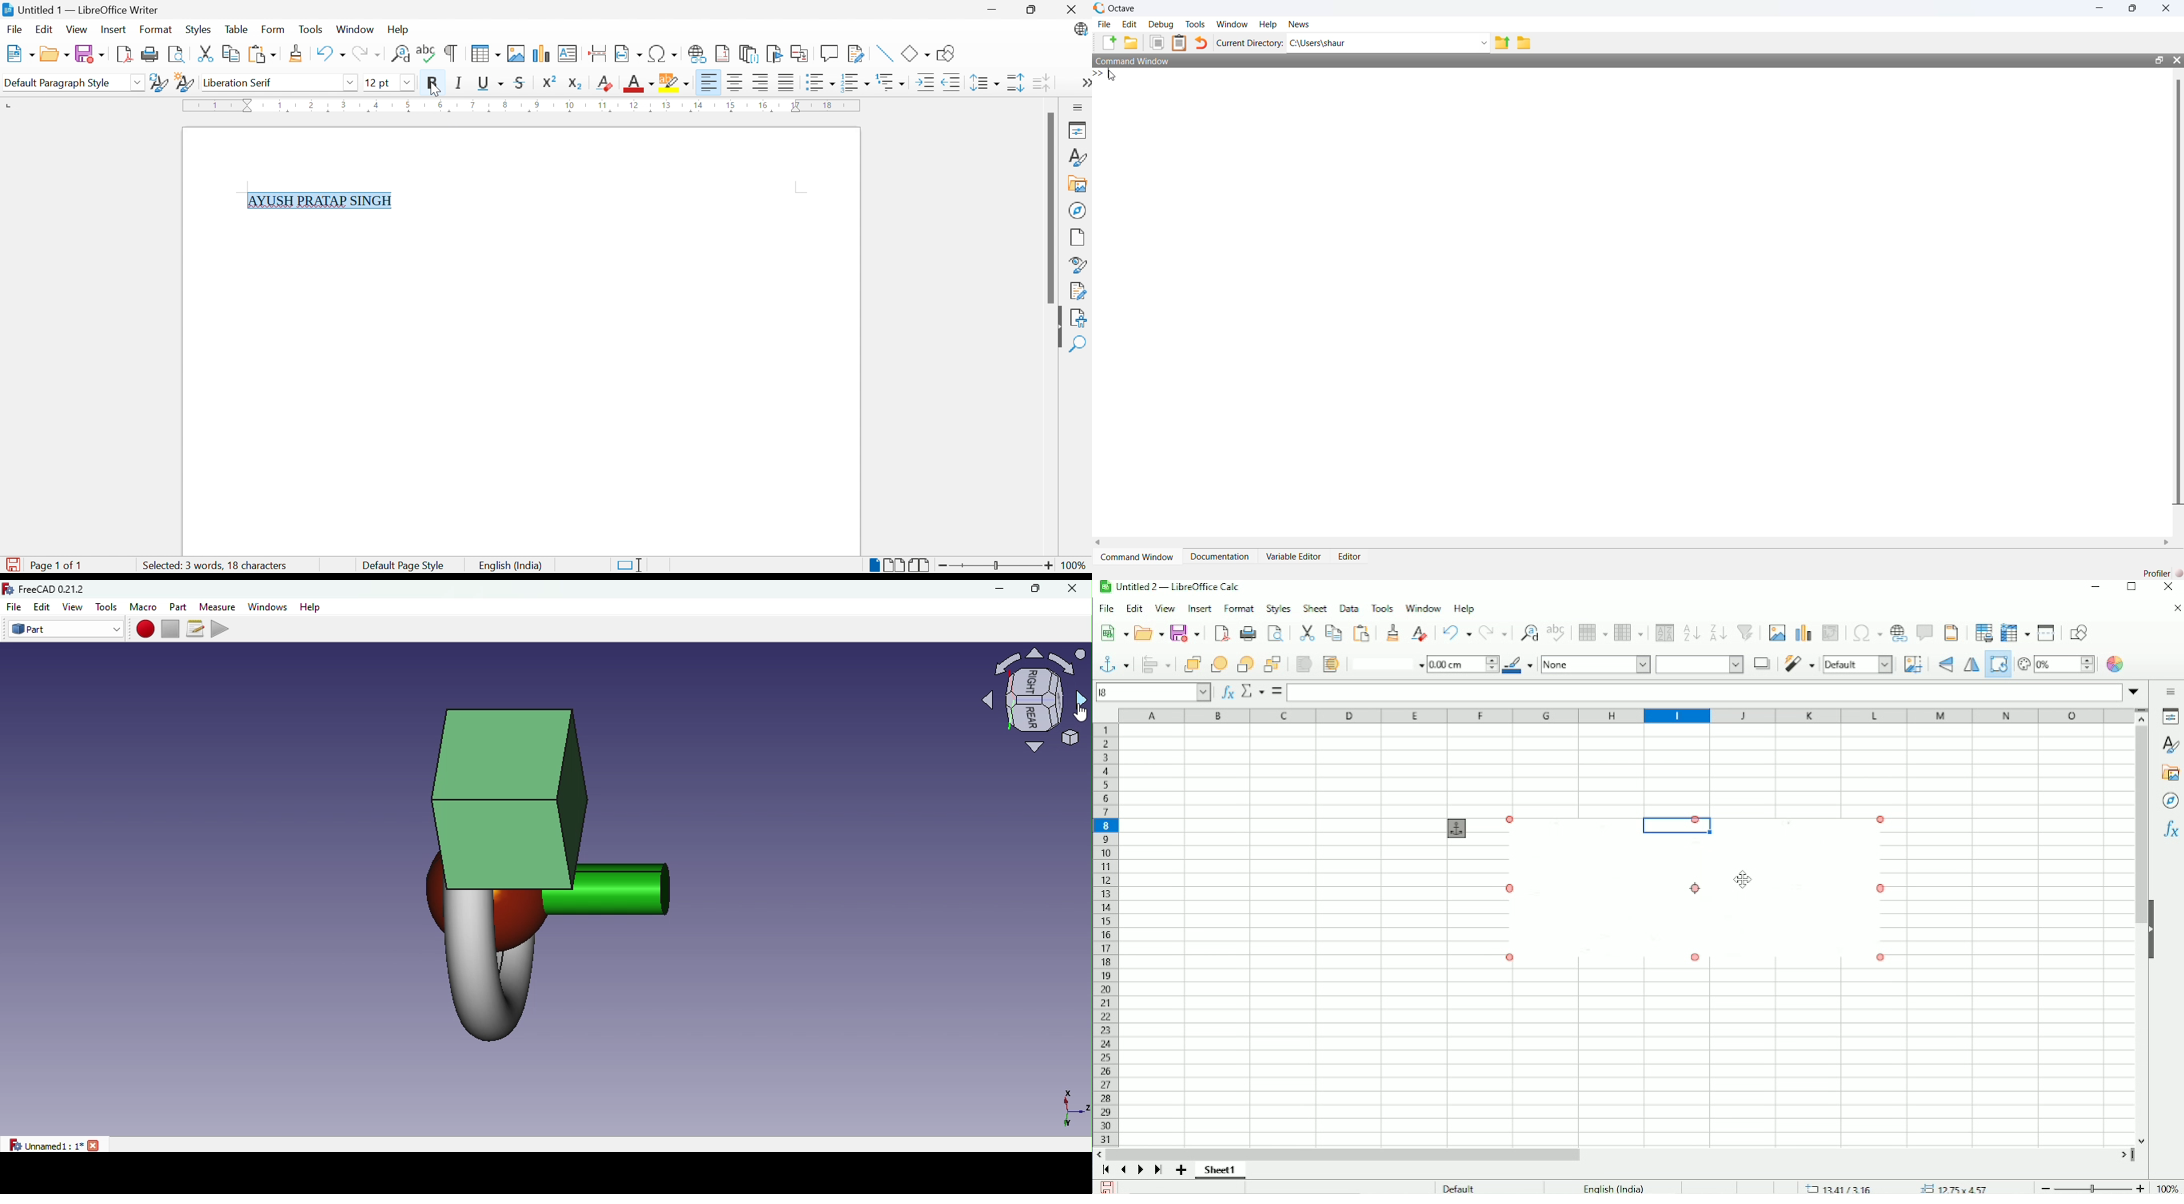 The height and width of the screenshot is (1204, 2184). Describe the element at coordinates (1997, 668) in the screenshot. I see `Rotate` at that location.